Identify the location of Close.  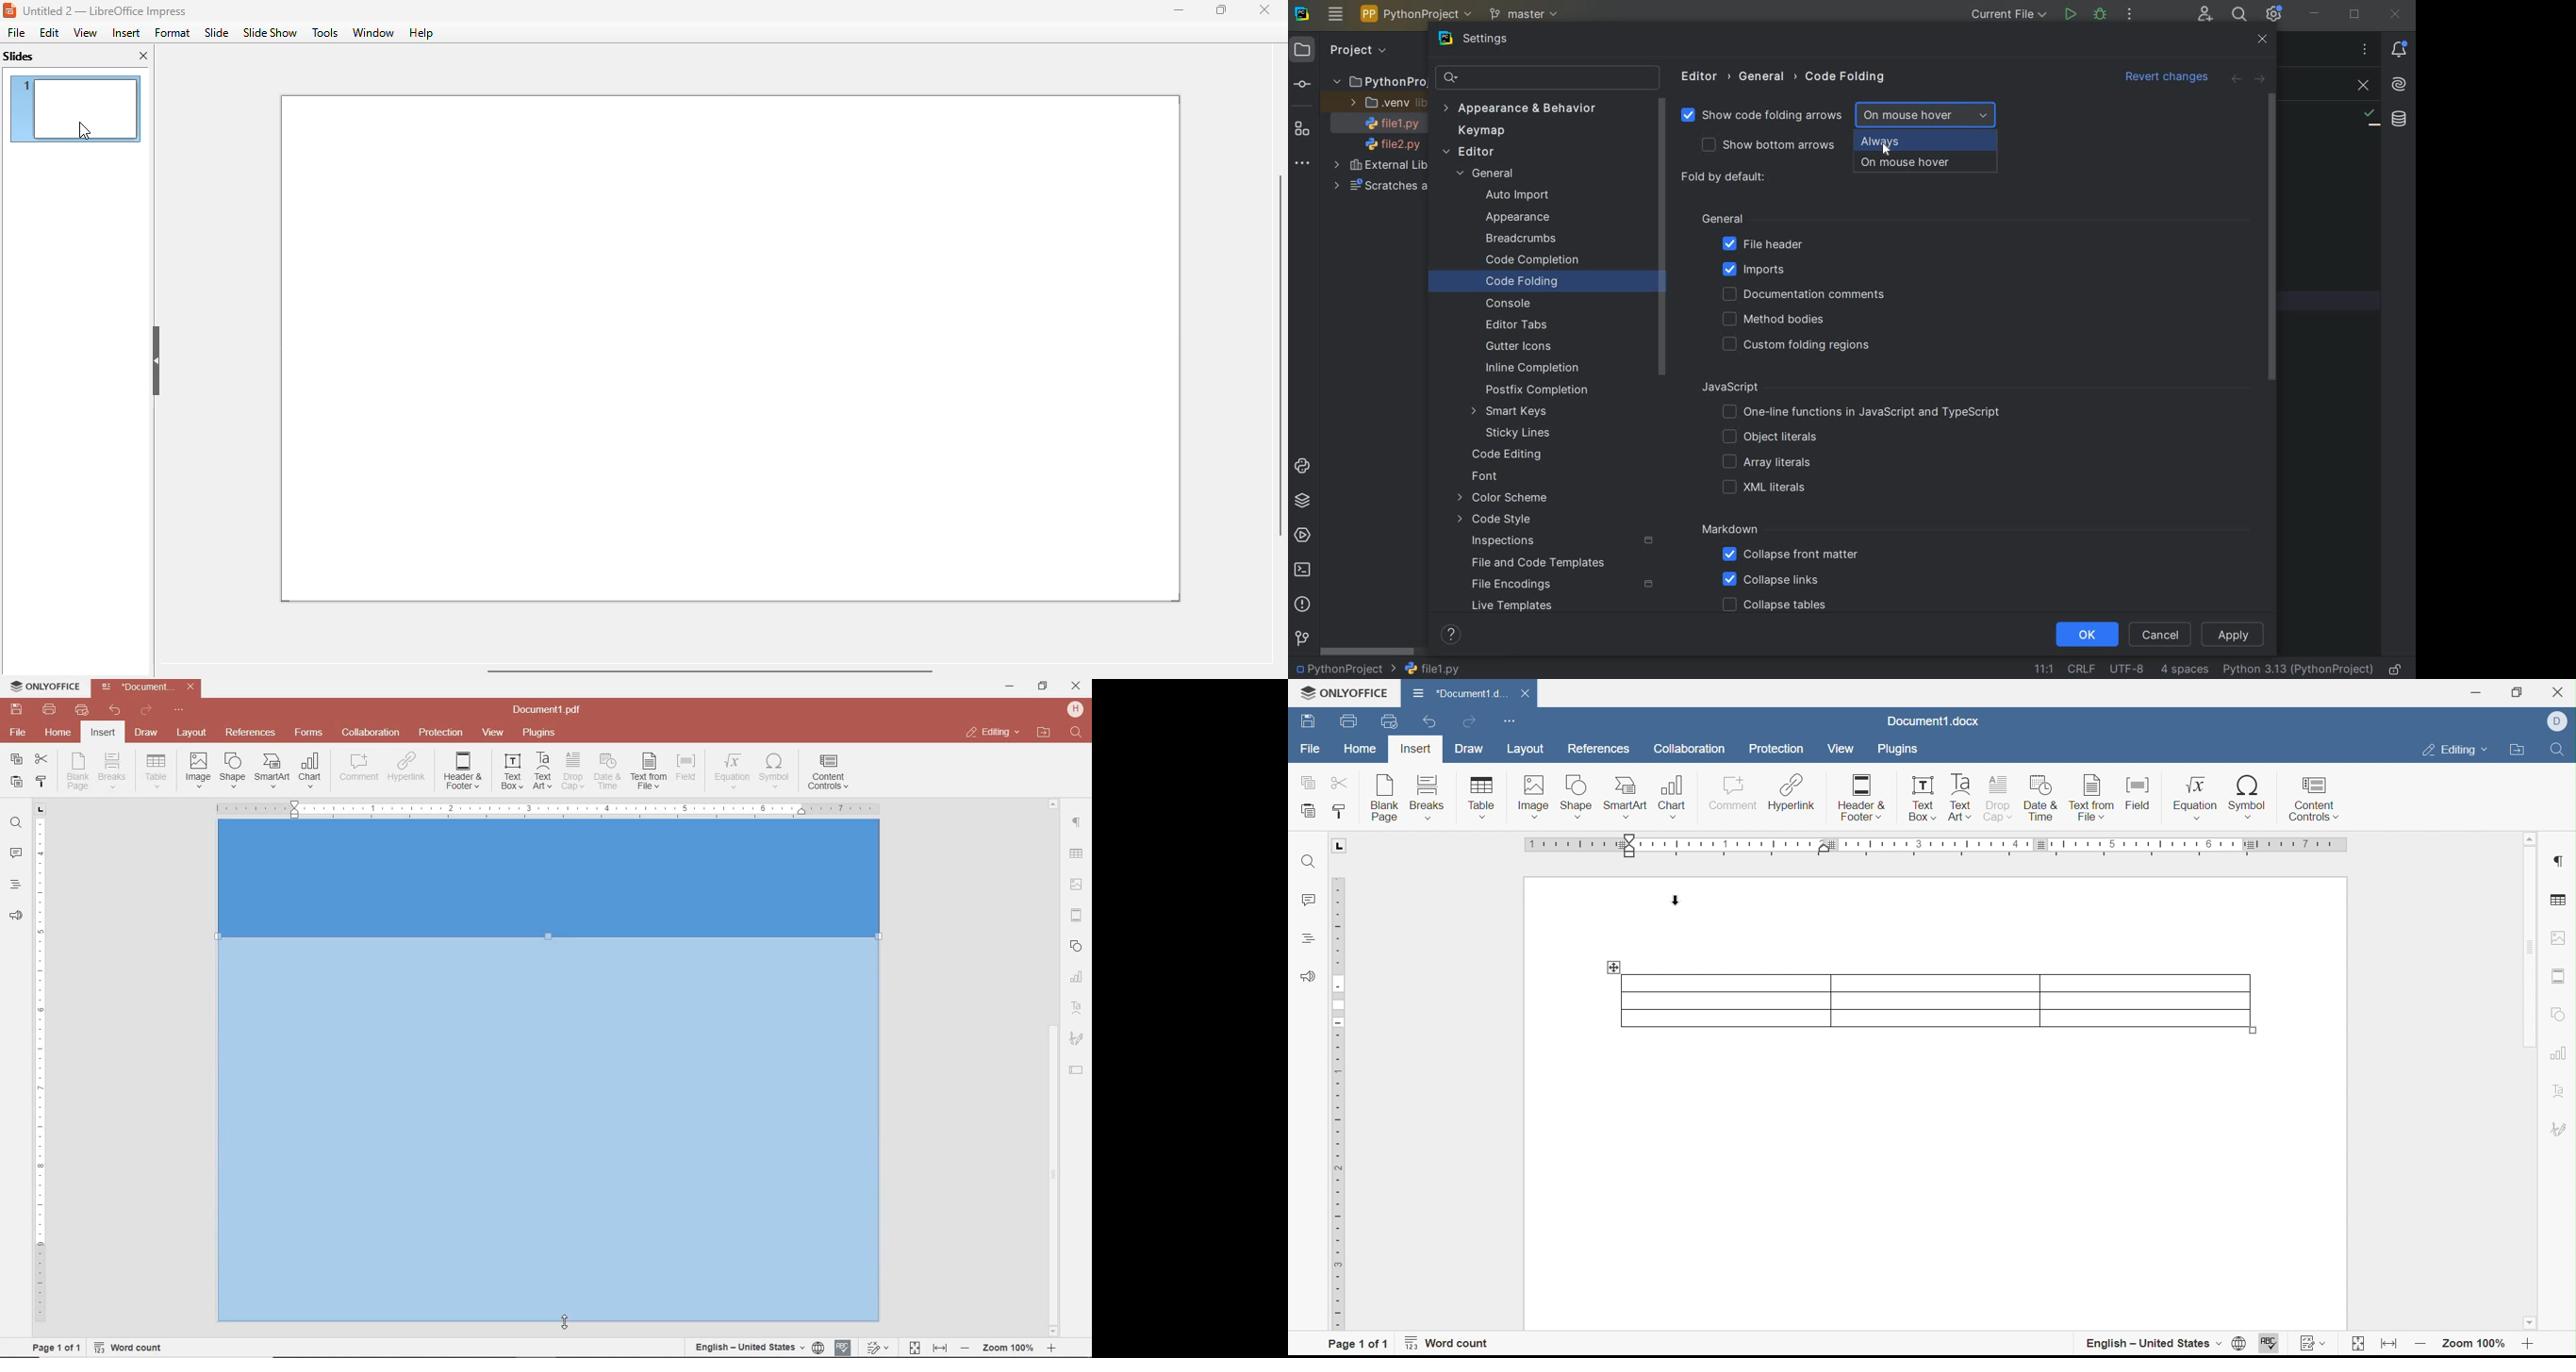
(1528, 692).